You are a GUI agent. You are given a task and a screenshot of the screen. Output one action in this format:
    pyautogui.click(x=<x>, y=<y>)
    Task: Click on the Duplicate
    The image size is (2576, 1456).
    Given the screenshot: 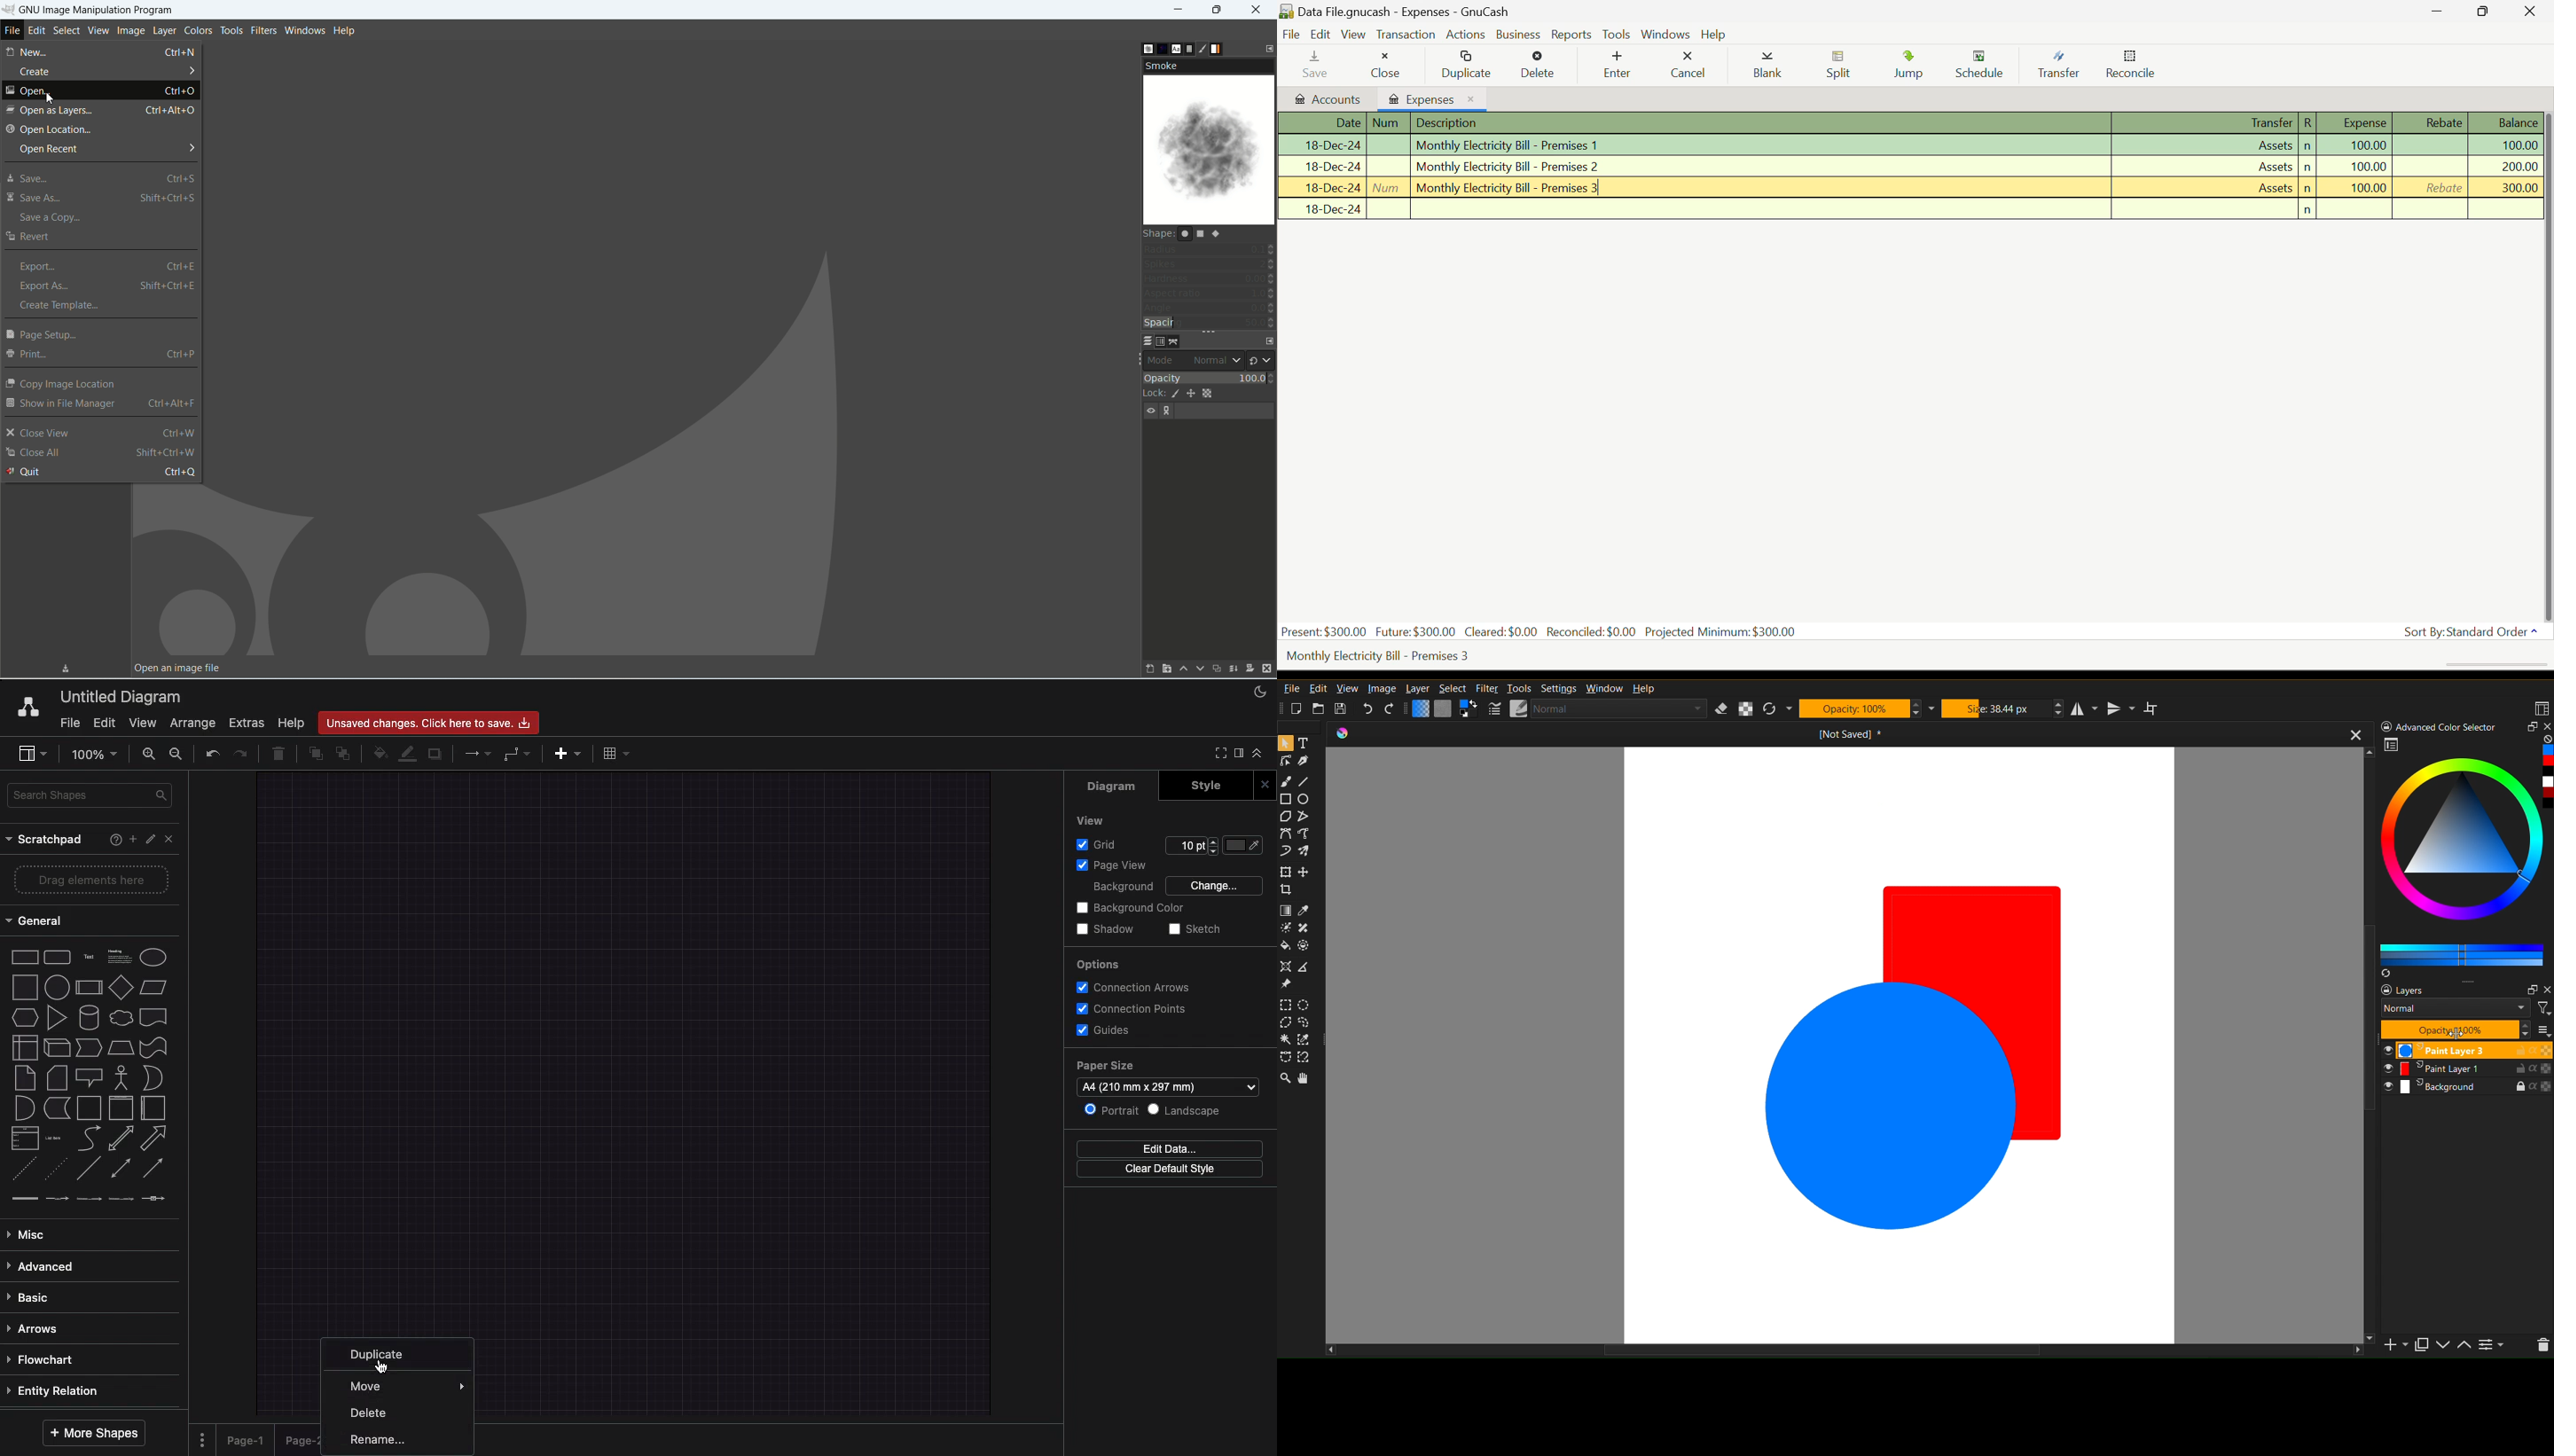 What is the action you would take?
    pyautogui.click(x=1467, y=66)
    